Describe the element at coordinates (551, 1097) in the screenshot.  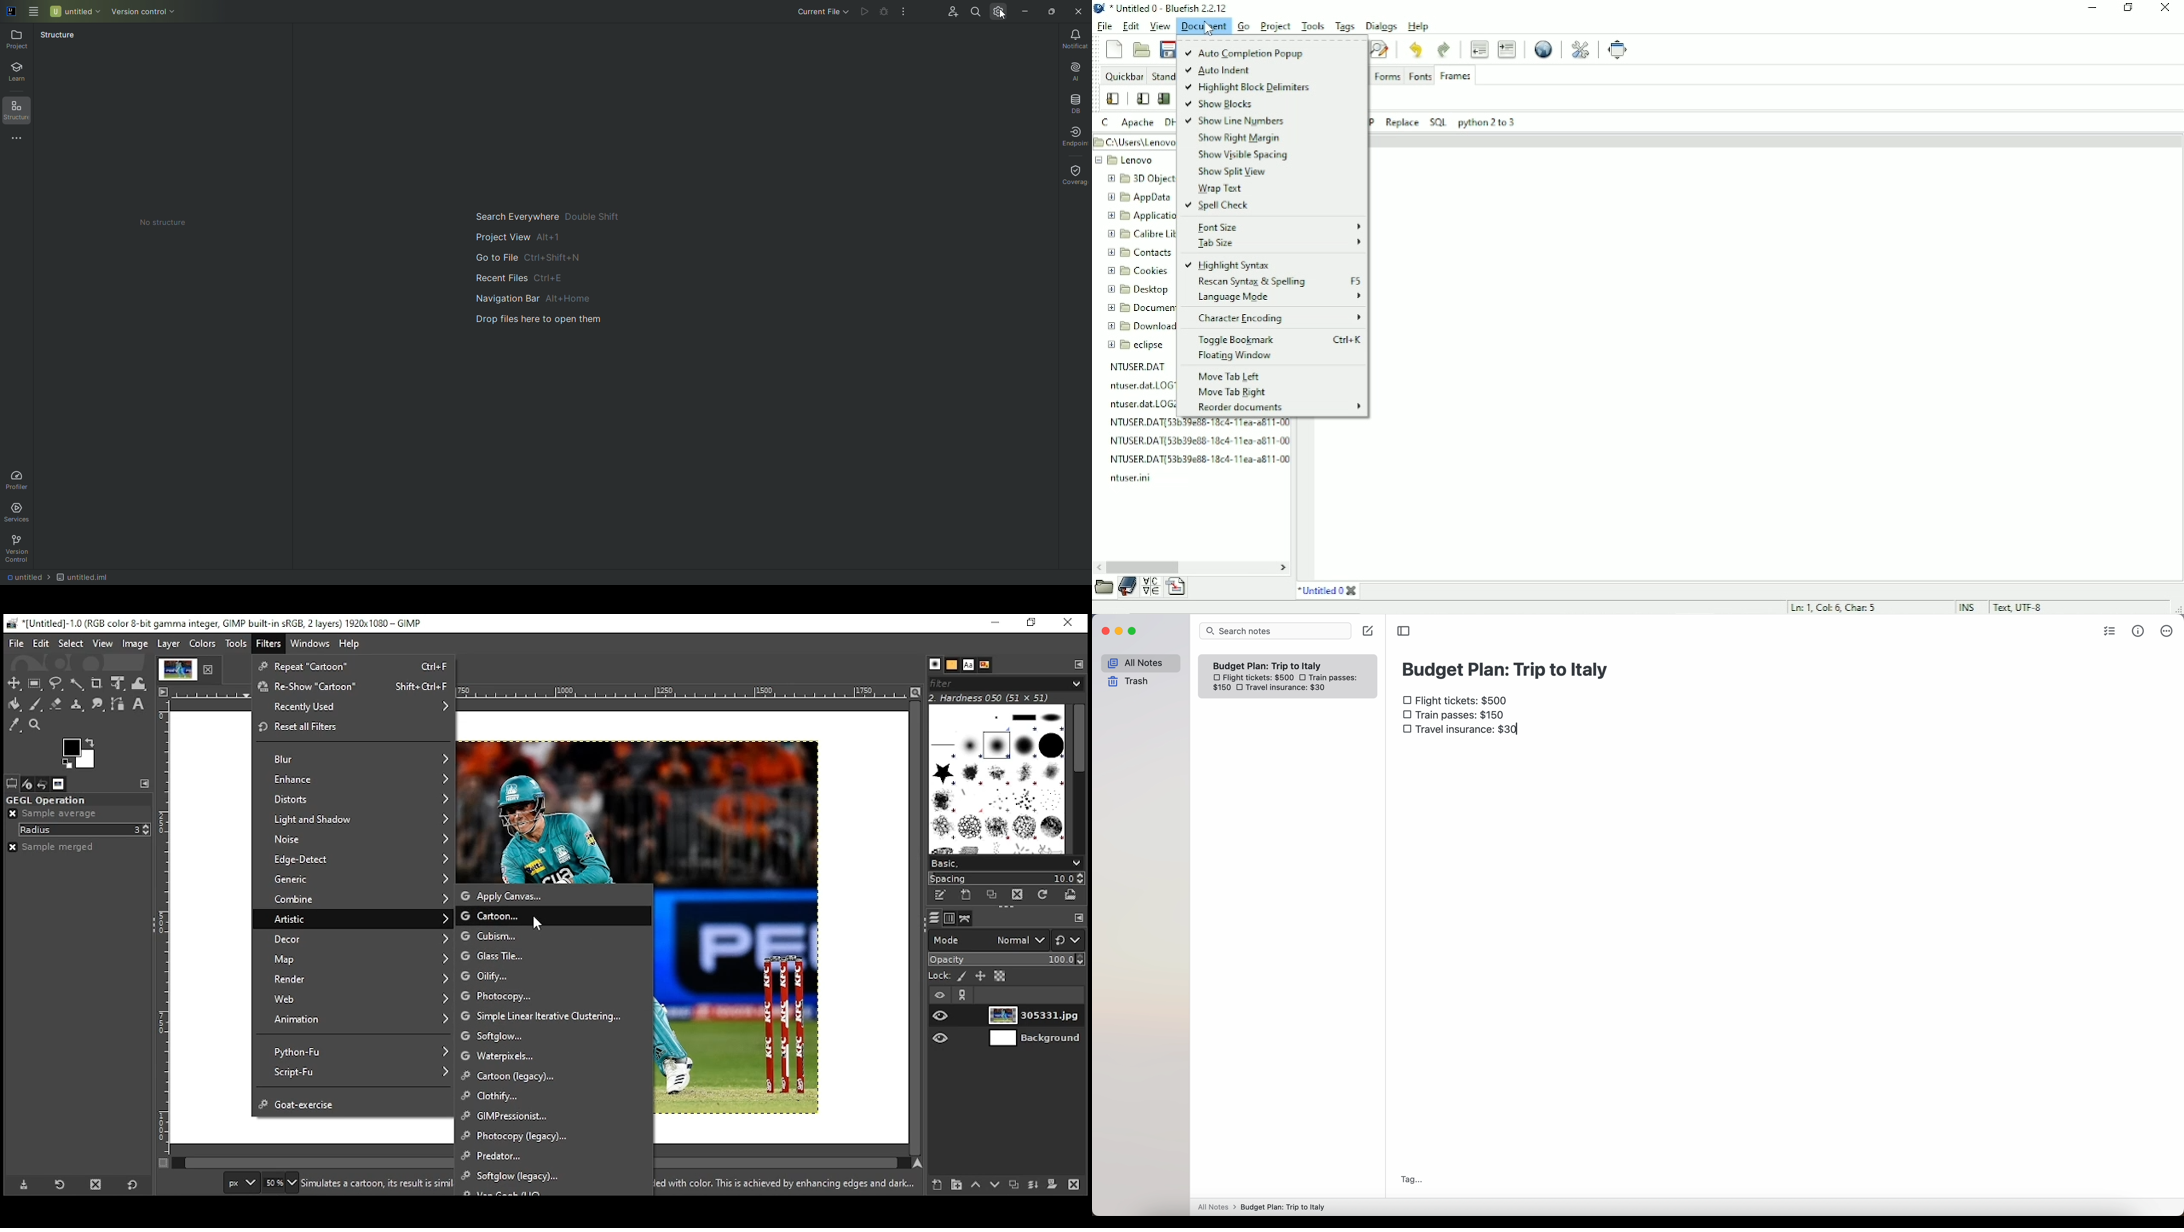
I see `clothify` at that location.